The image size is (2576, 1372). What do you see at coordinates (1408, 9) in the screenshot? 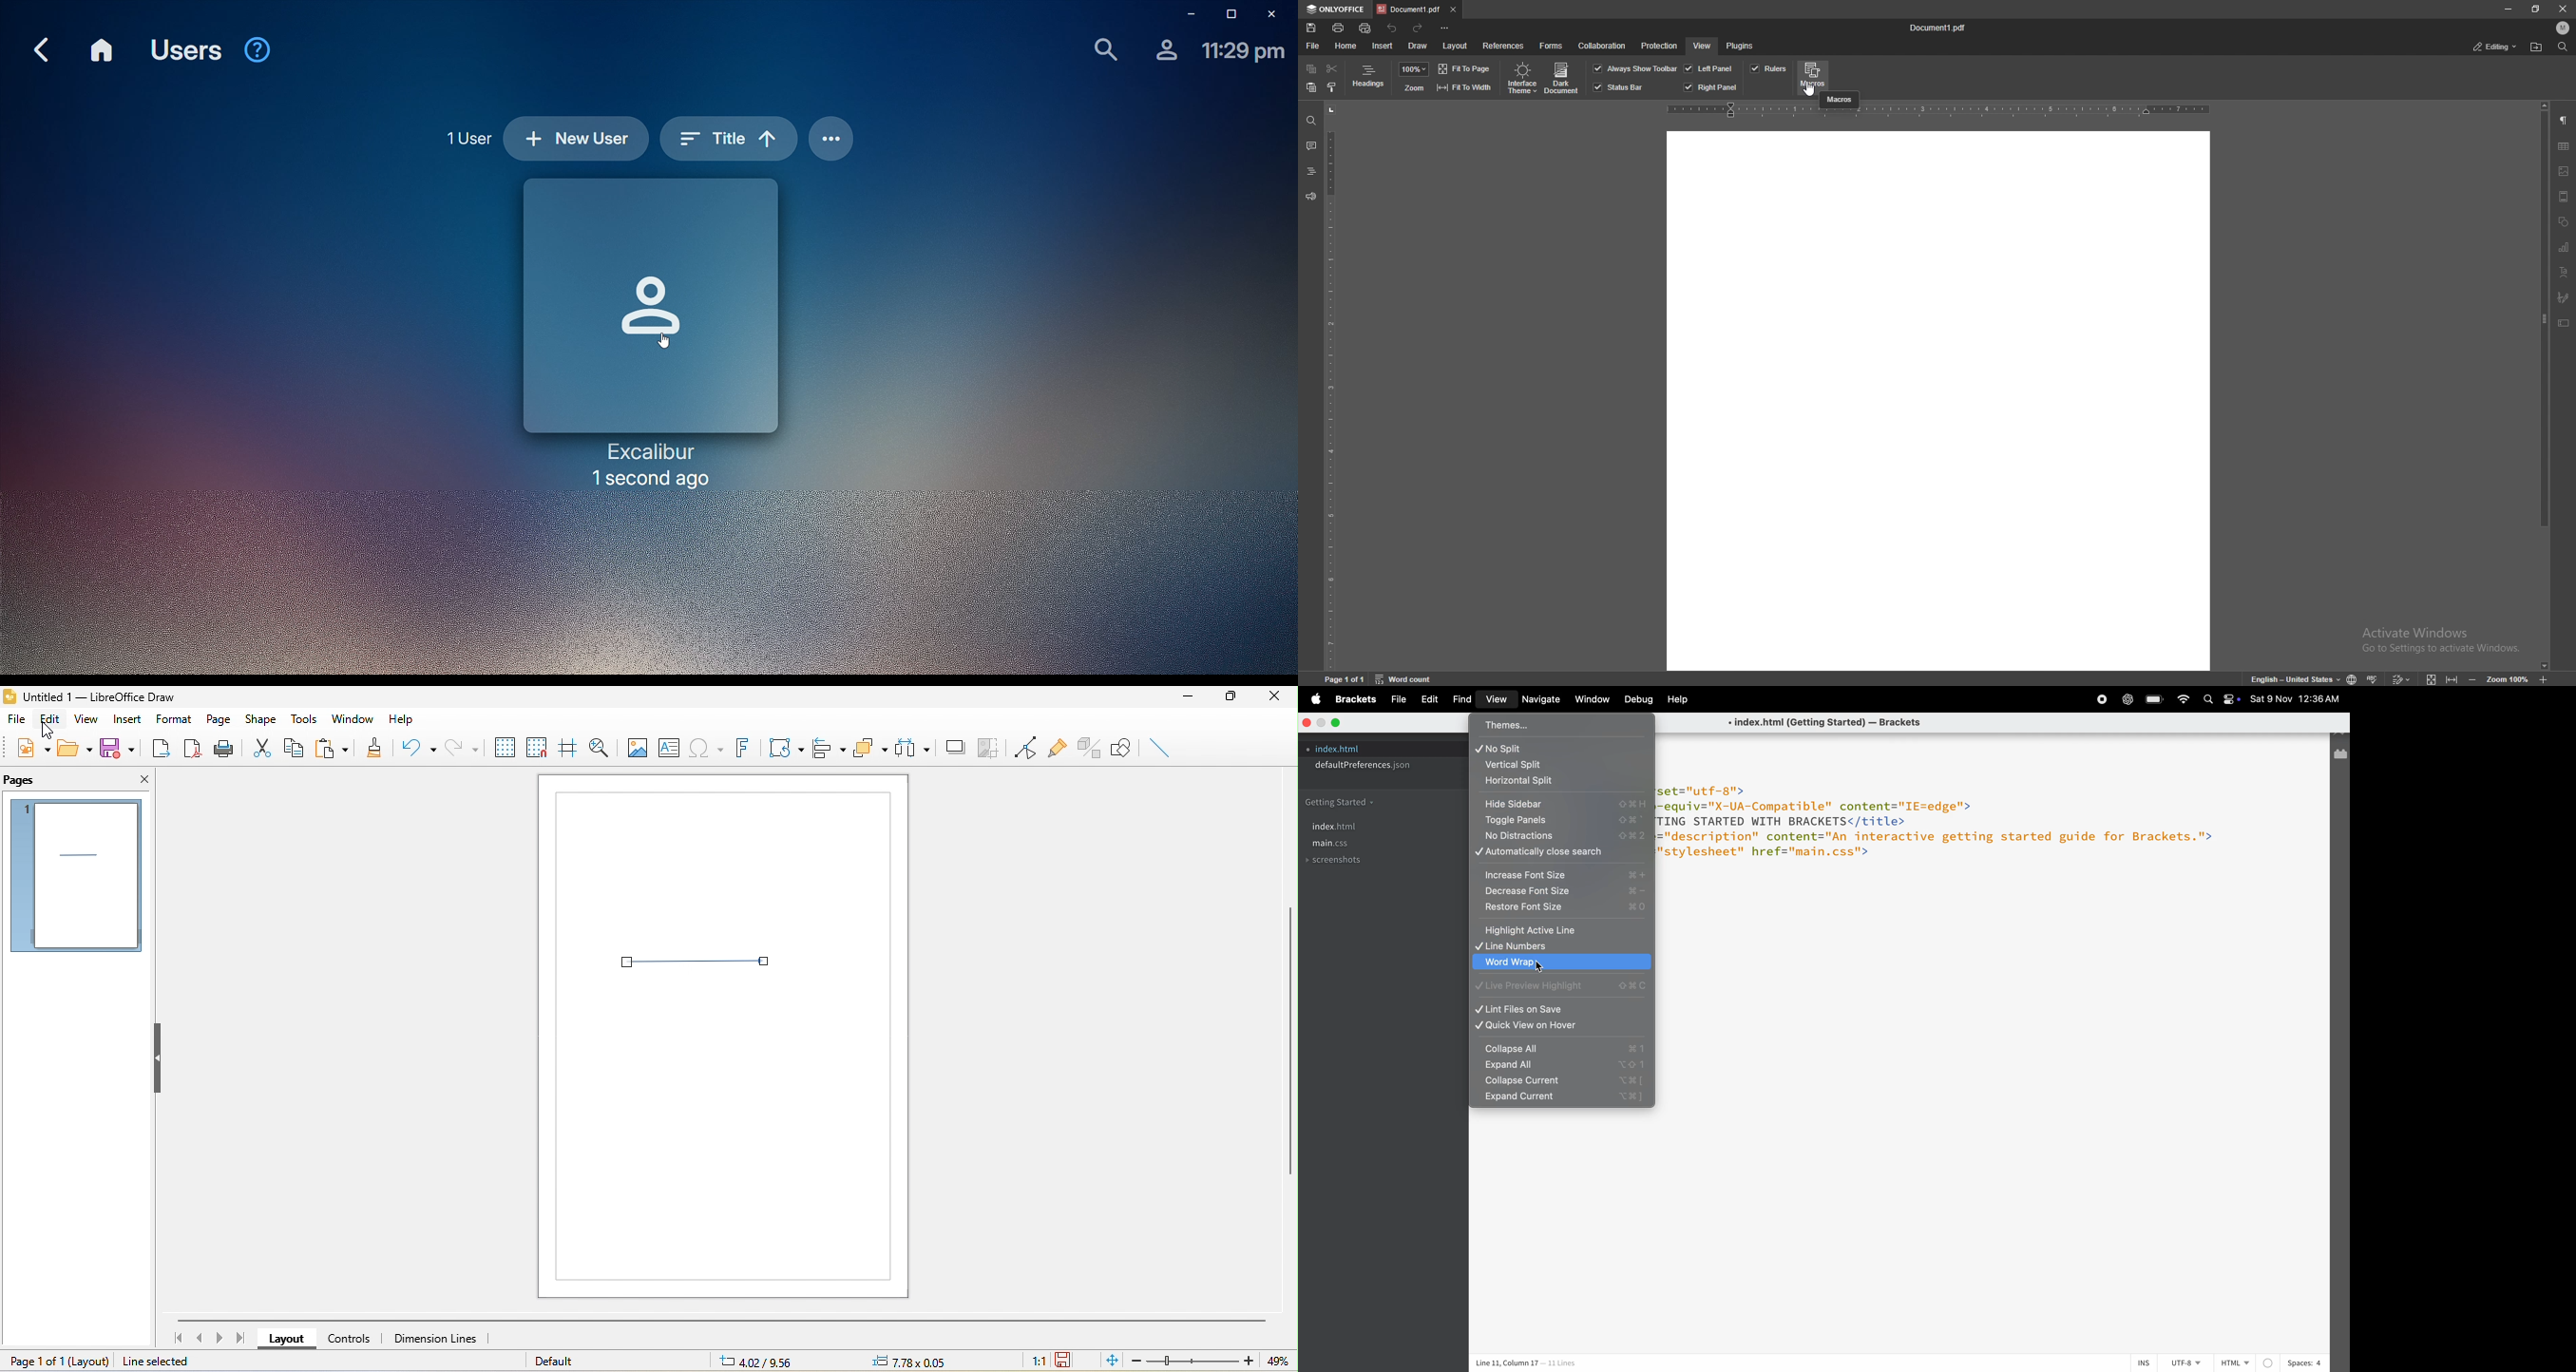
I see `tab` at bounding box center [1408, 9].